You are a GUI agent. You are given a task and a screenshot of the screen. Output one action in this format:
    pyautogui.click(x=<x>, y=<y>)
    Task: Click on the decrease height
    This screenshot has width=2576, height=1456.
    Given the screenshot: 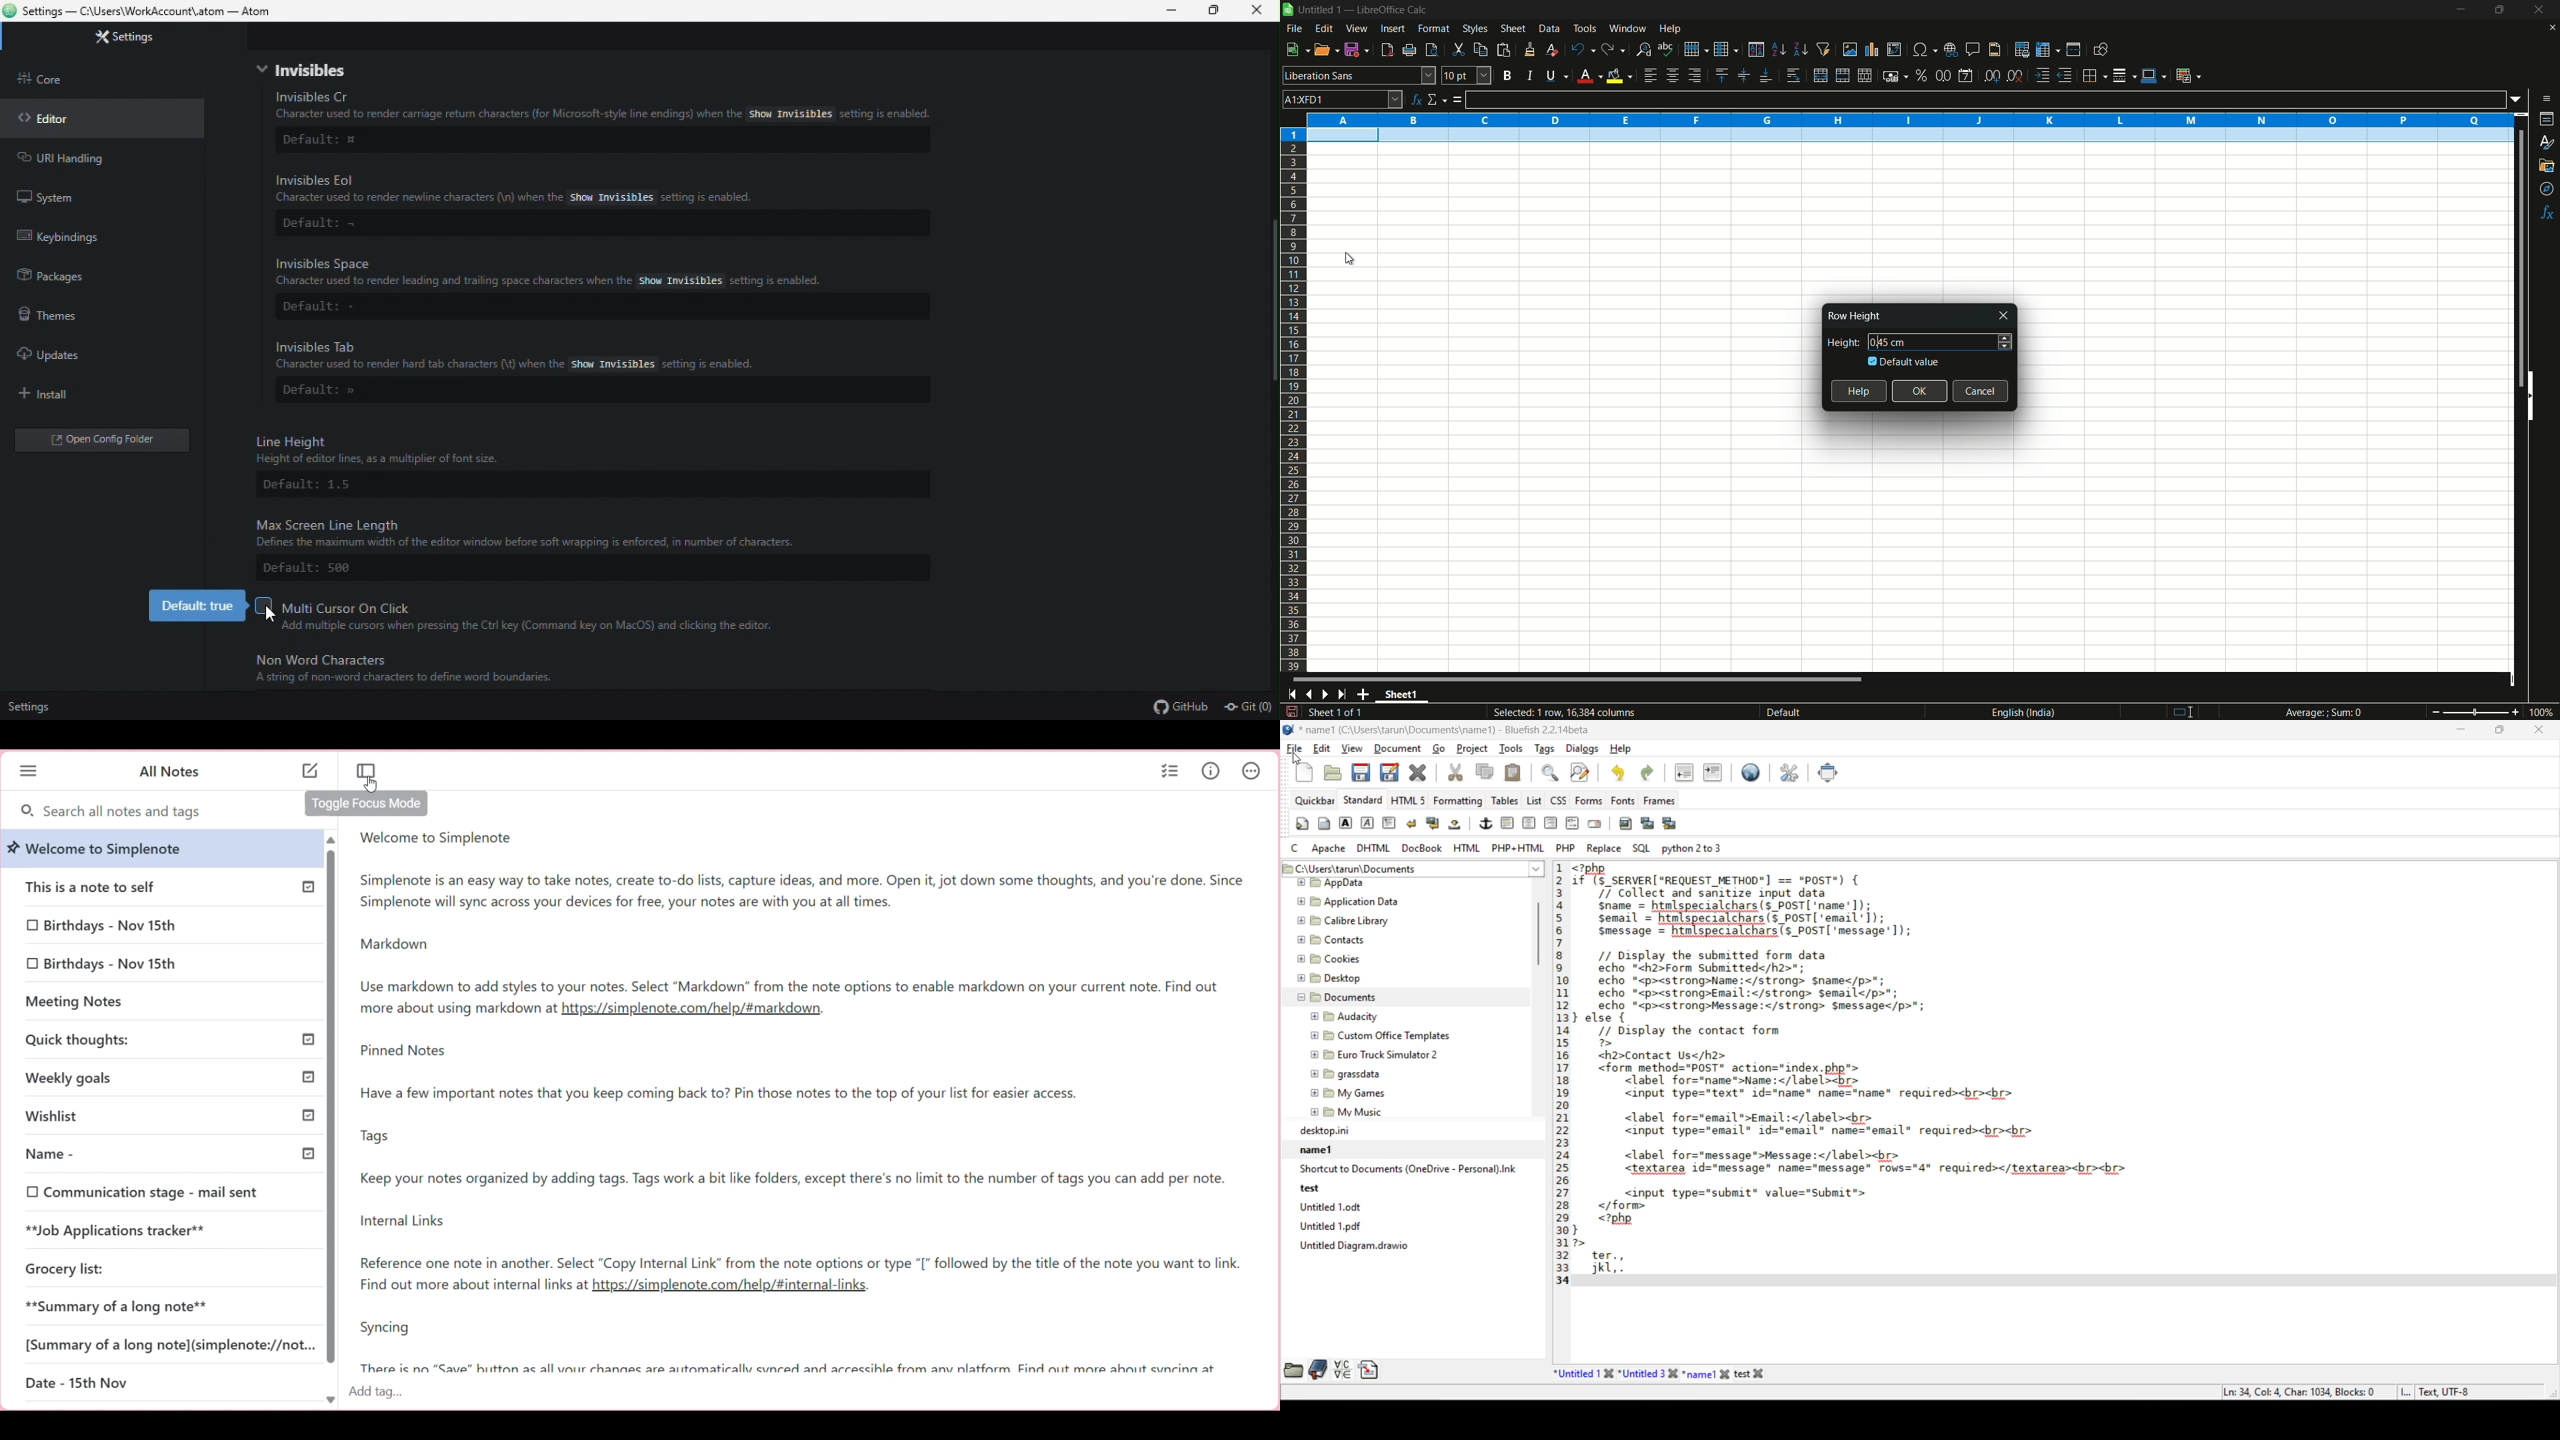 What is the action you would take?
    pyautogui.click(x=2005, y=347)
    